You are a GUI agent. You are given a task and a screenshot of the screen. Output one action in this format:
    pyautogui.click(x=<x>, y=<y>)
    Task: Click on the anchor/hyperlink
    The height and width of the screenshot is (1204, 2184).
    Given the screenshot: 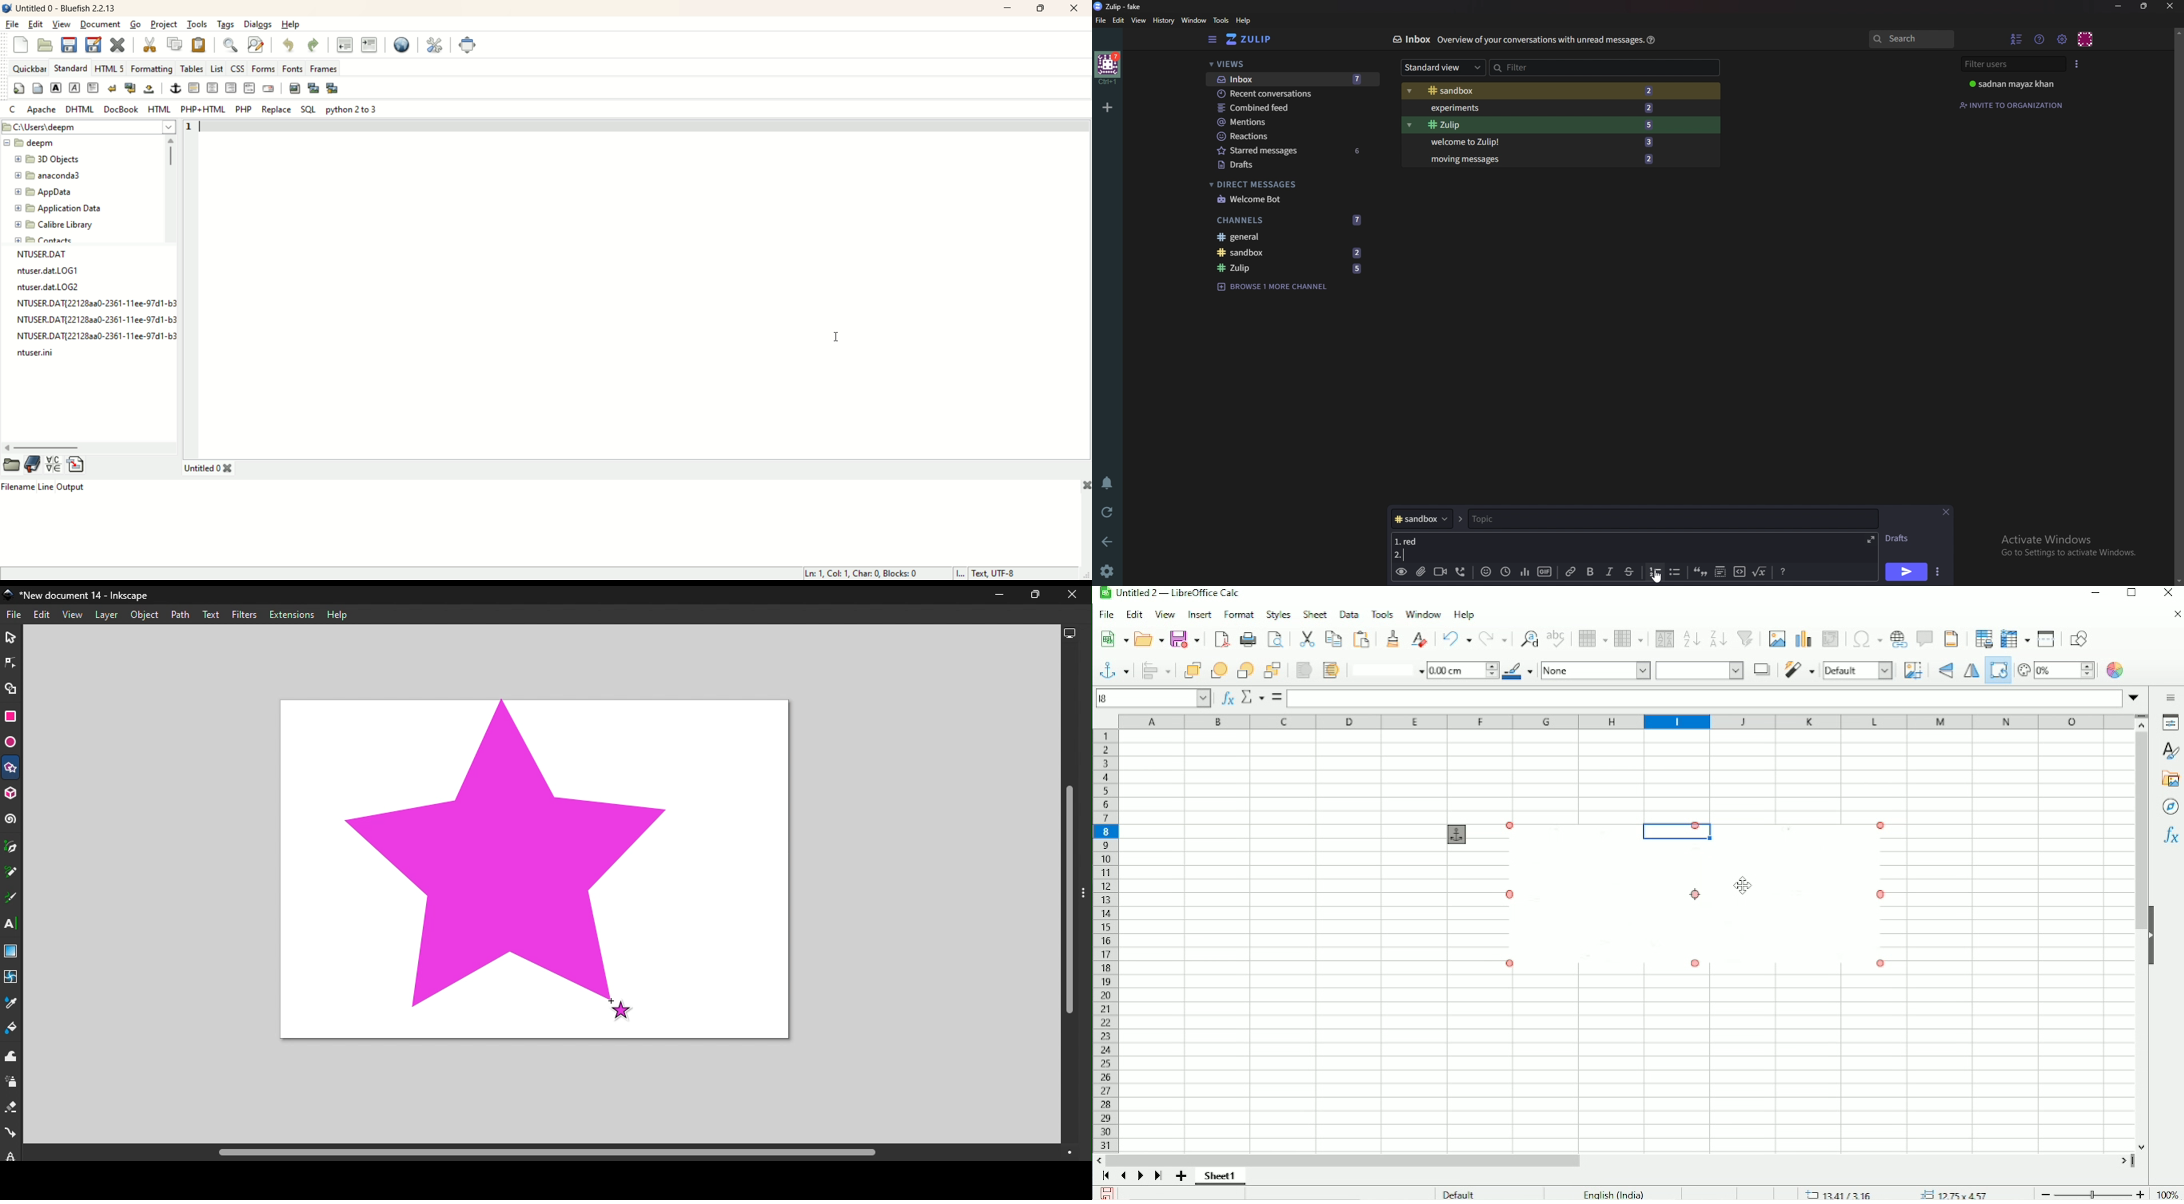 What is the action you would take?
    pyautogui.click(x=175, y=89)
    